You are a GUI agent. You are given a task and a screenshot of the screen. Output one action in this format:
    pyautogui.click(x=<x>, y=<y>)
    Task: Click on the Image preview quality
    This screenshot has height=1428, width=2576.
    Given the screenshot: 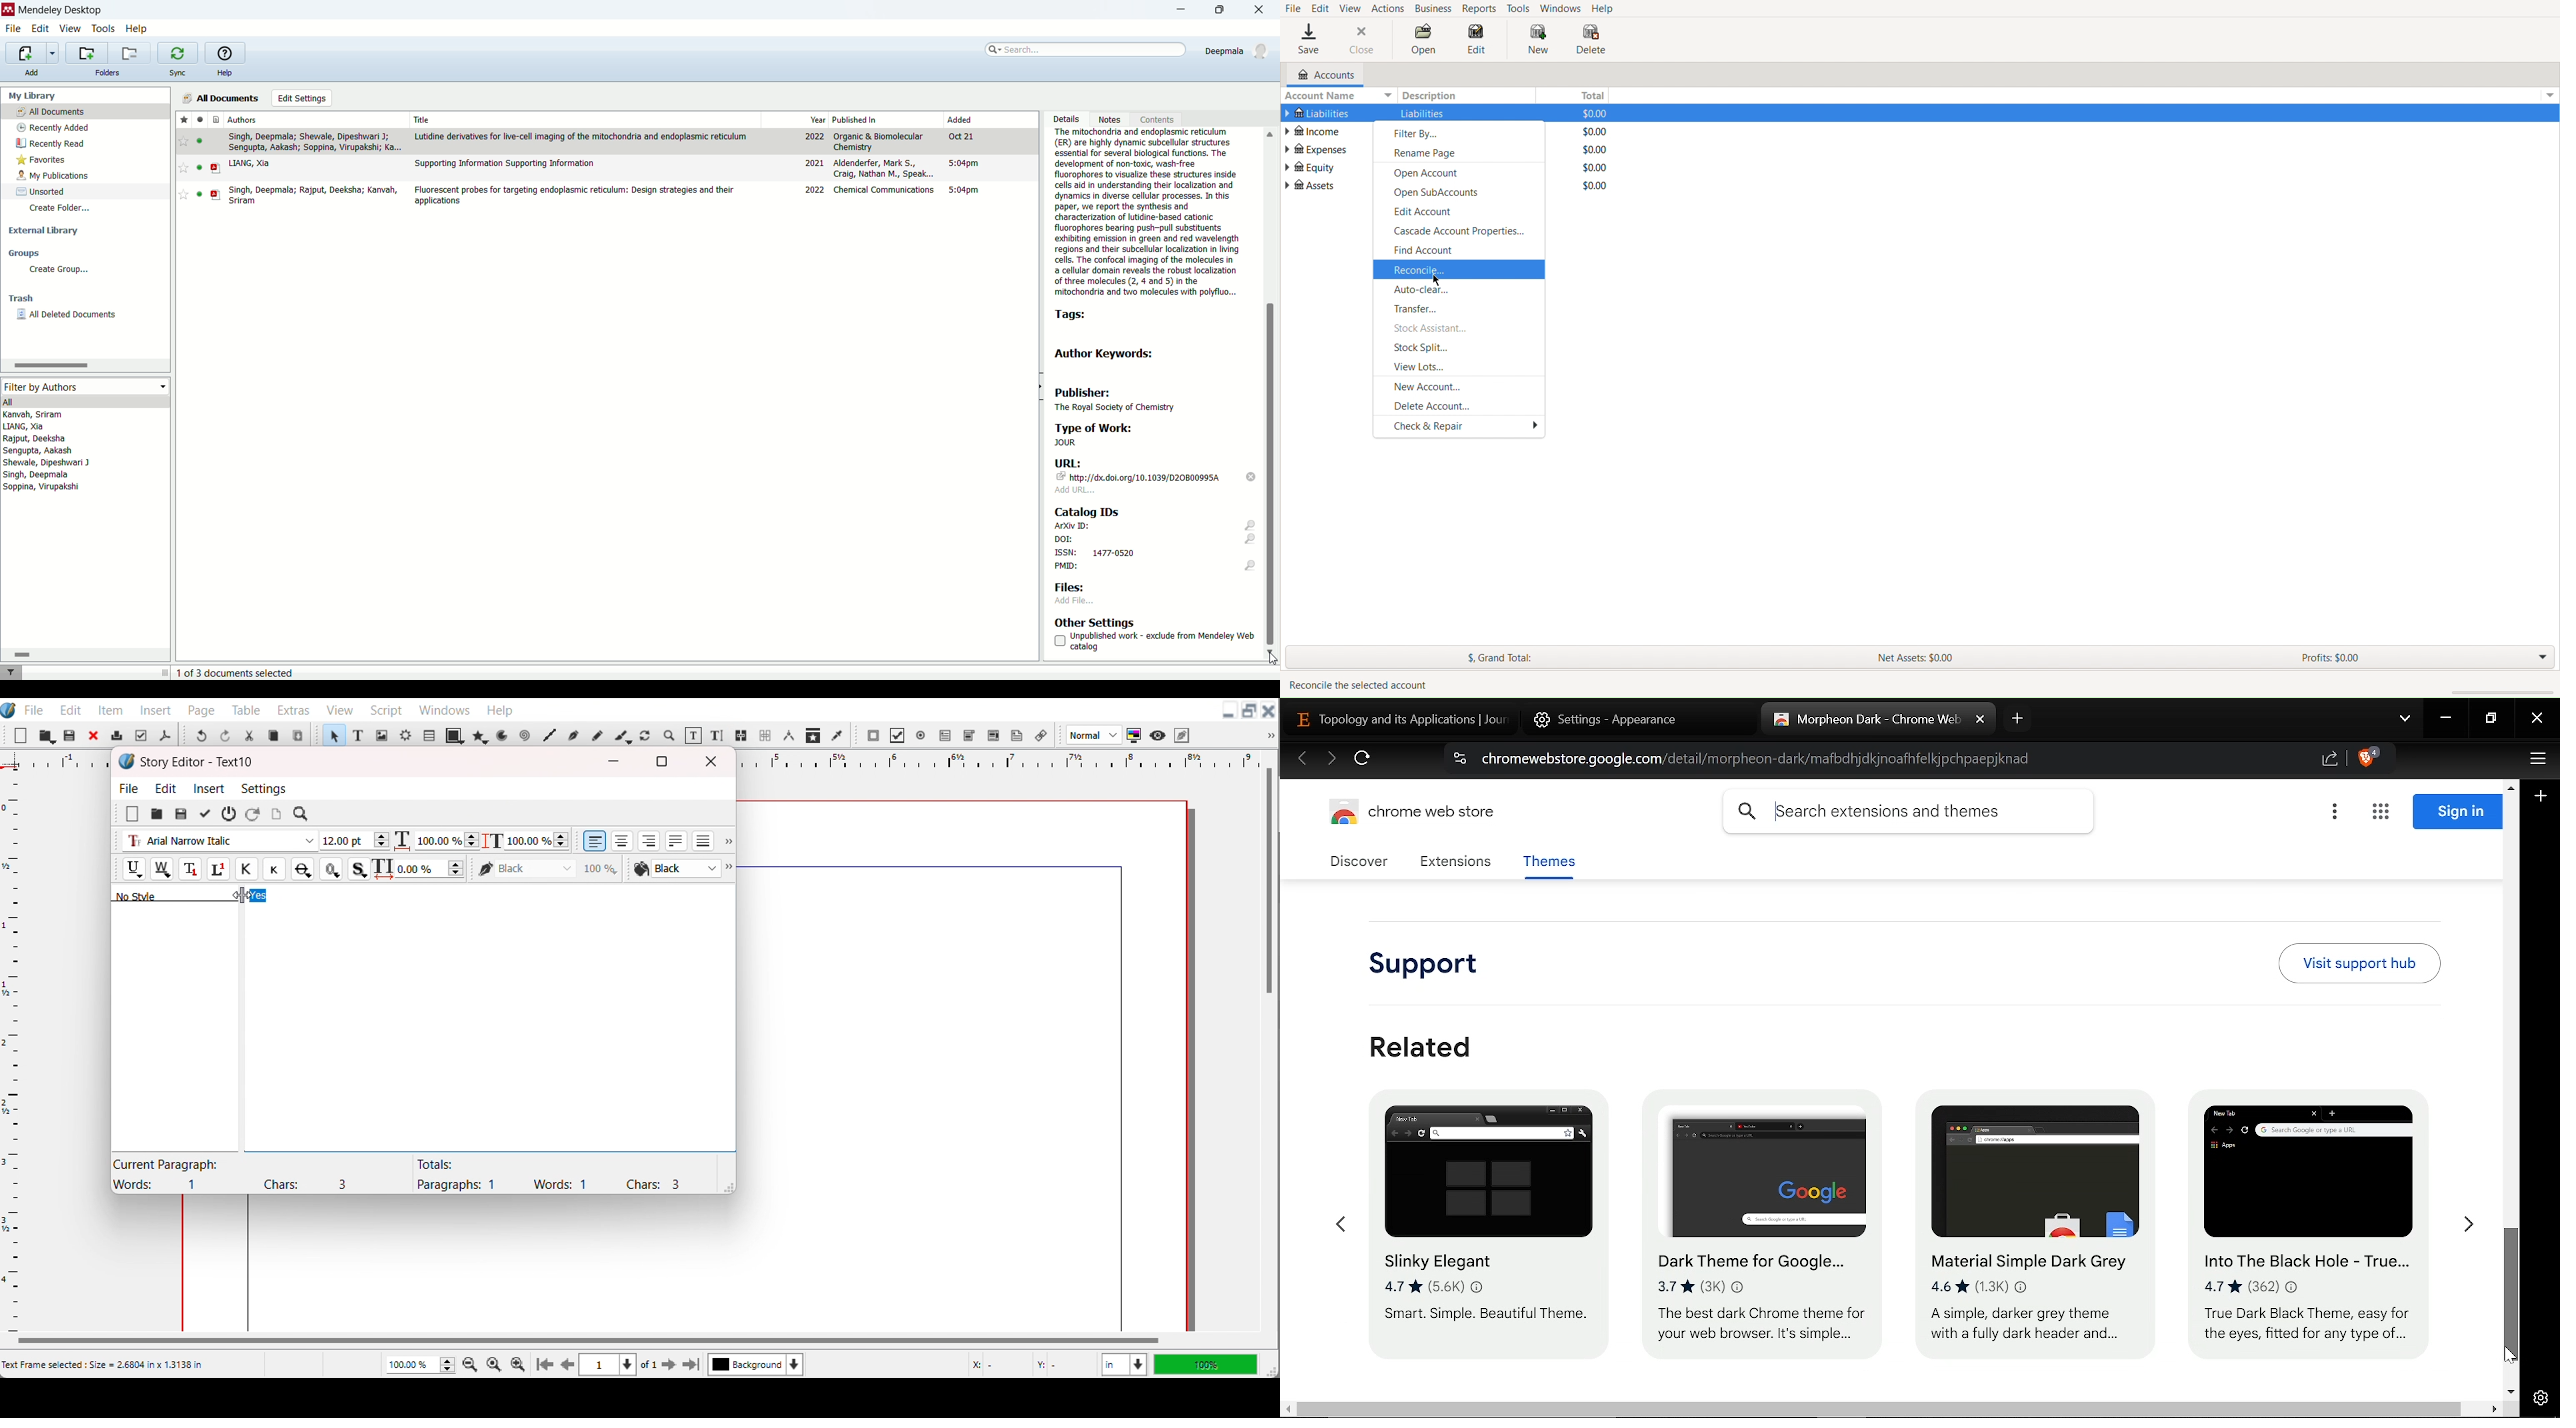 What is the action you would take?
    pyautogui.click(x=1094, y=735)
    